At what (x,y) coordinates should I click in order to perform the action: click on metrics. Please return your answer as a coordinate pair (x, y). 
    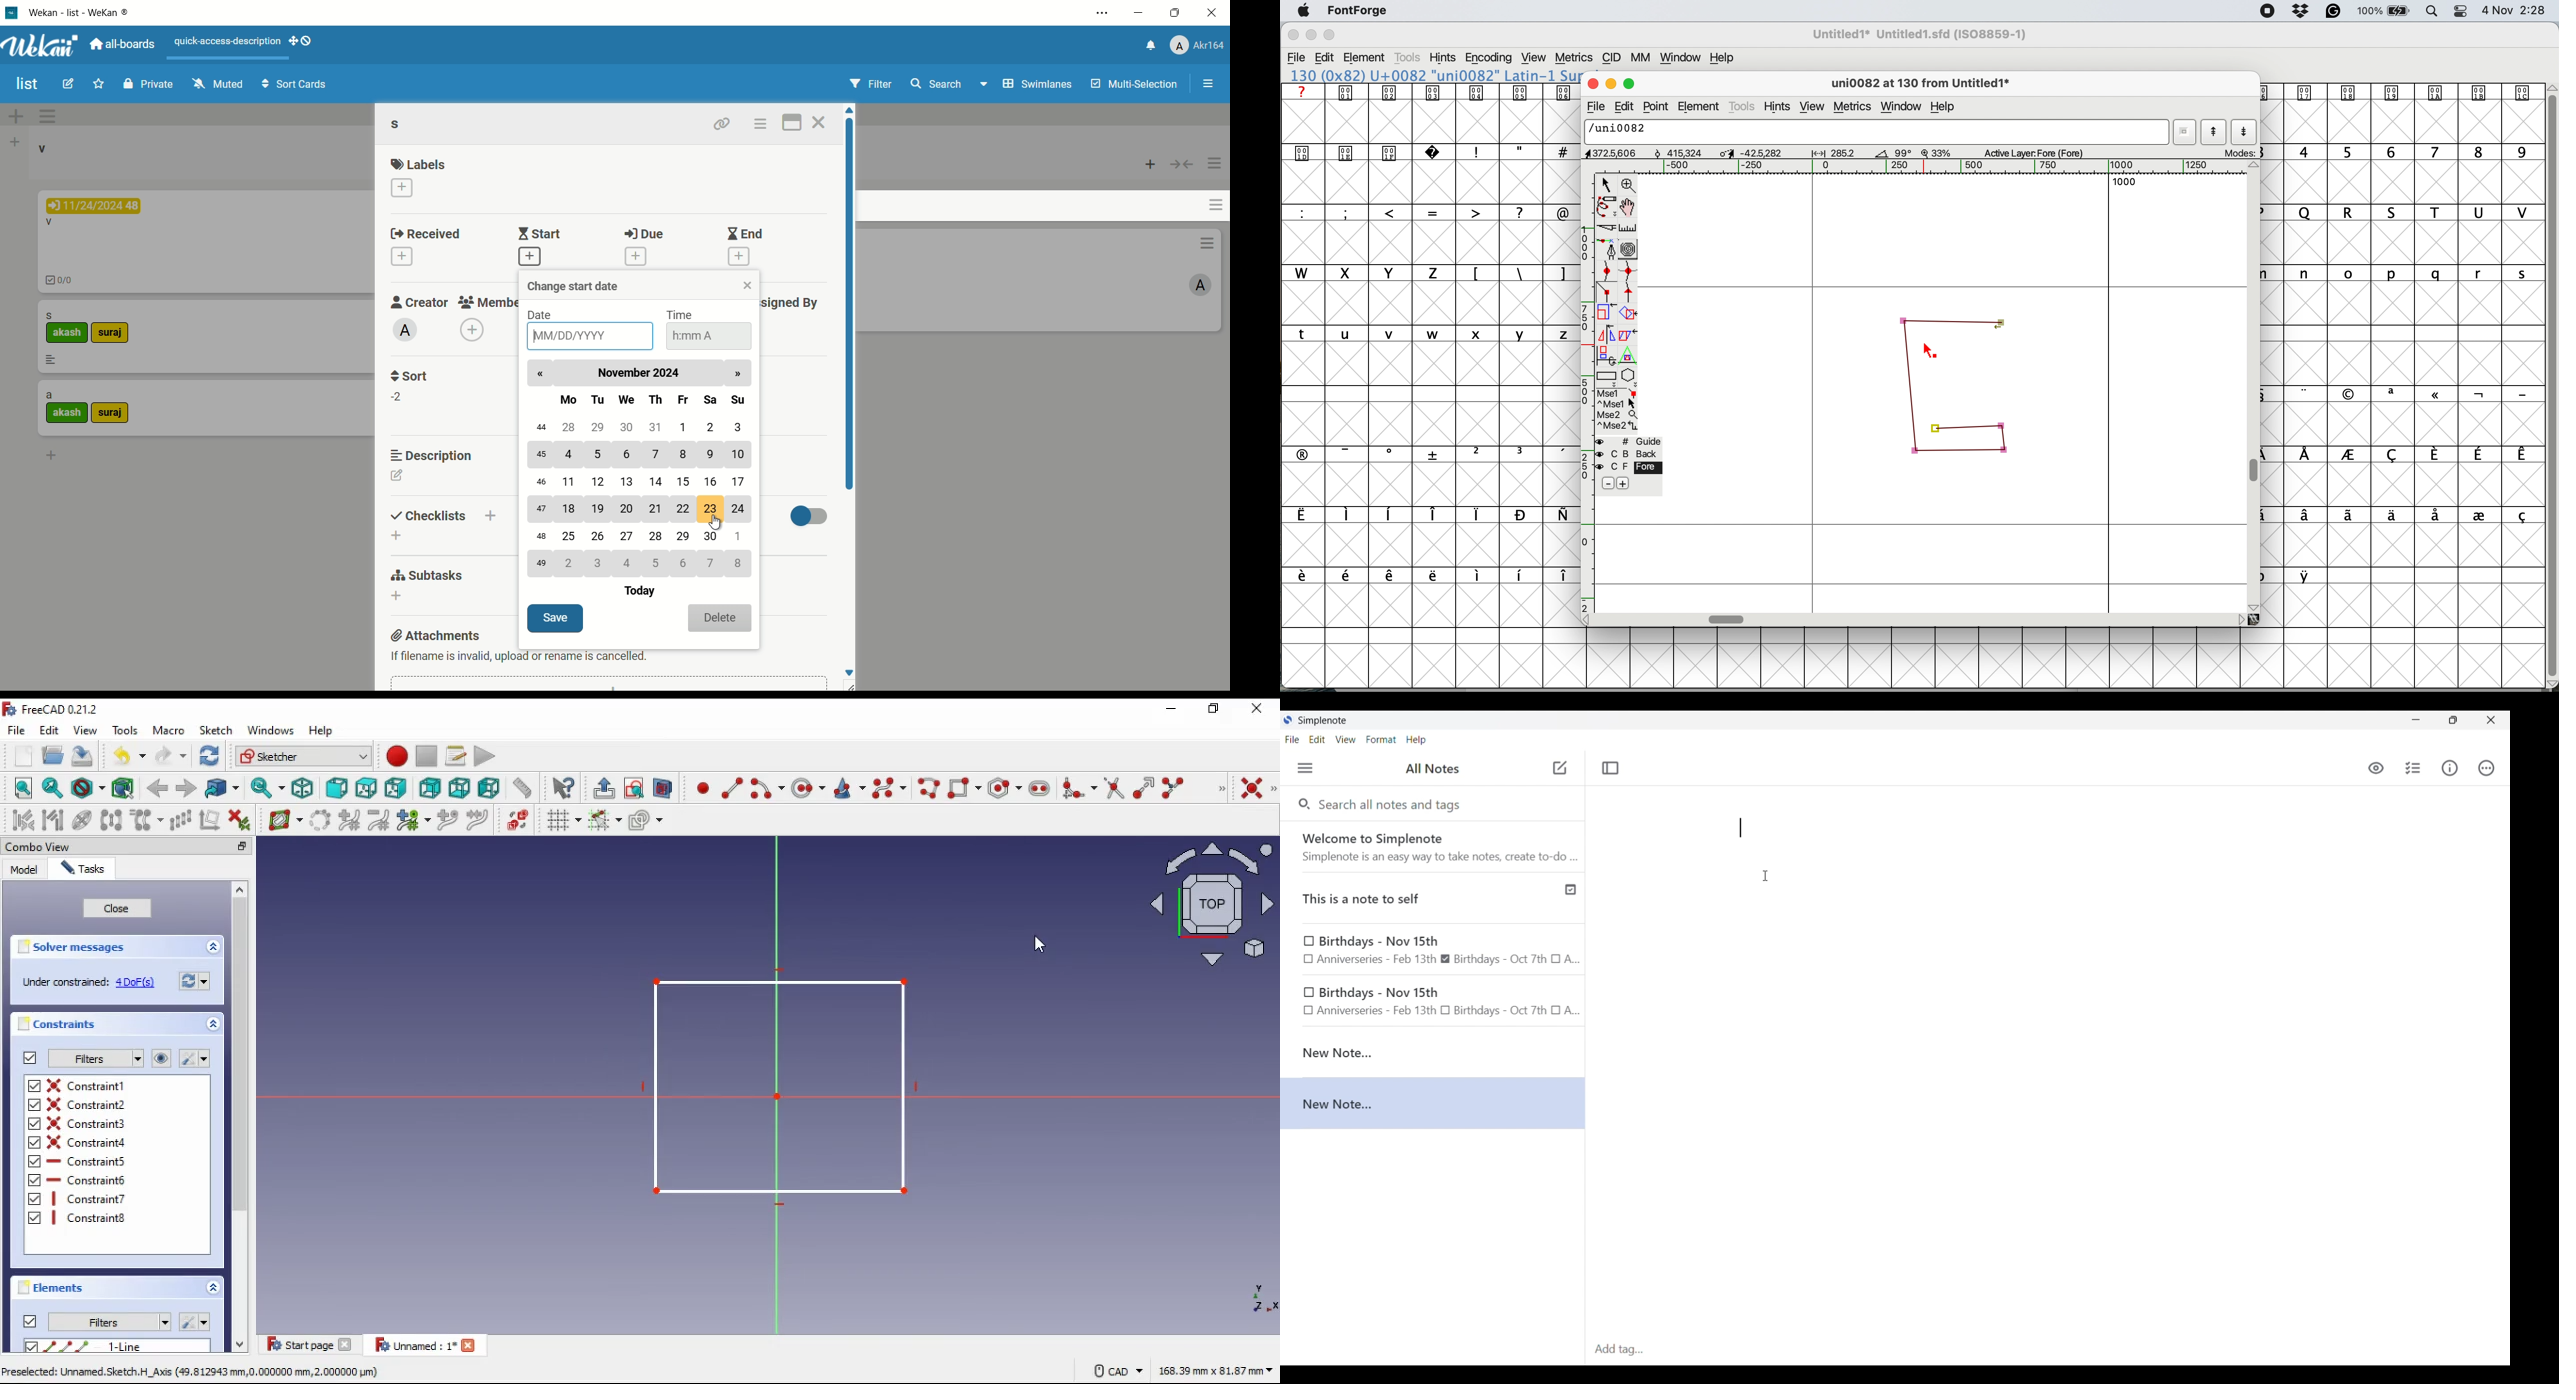
    Looking at the image, I should click on (1854, 108).